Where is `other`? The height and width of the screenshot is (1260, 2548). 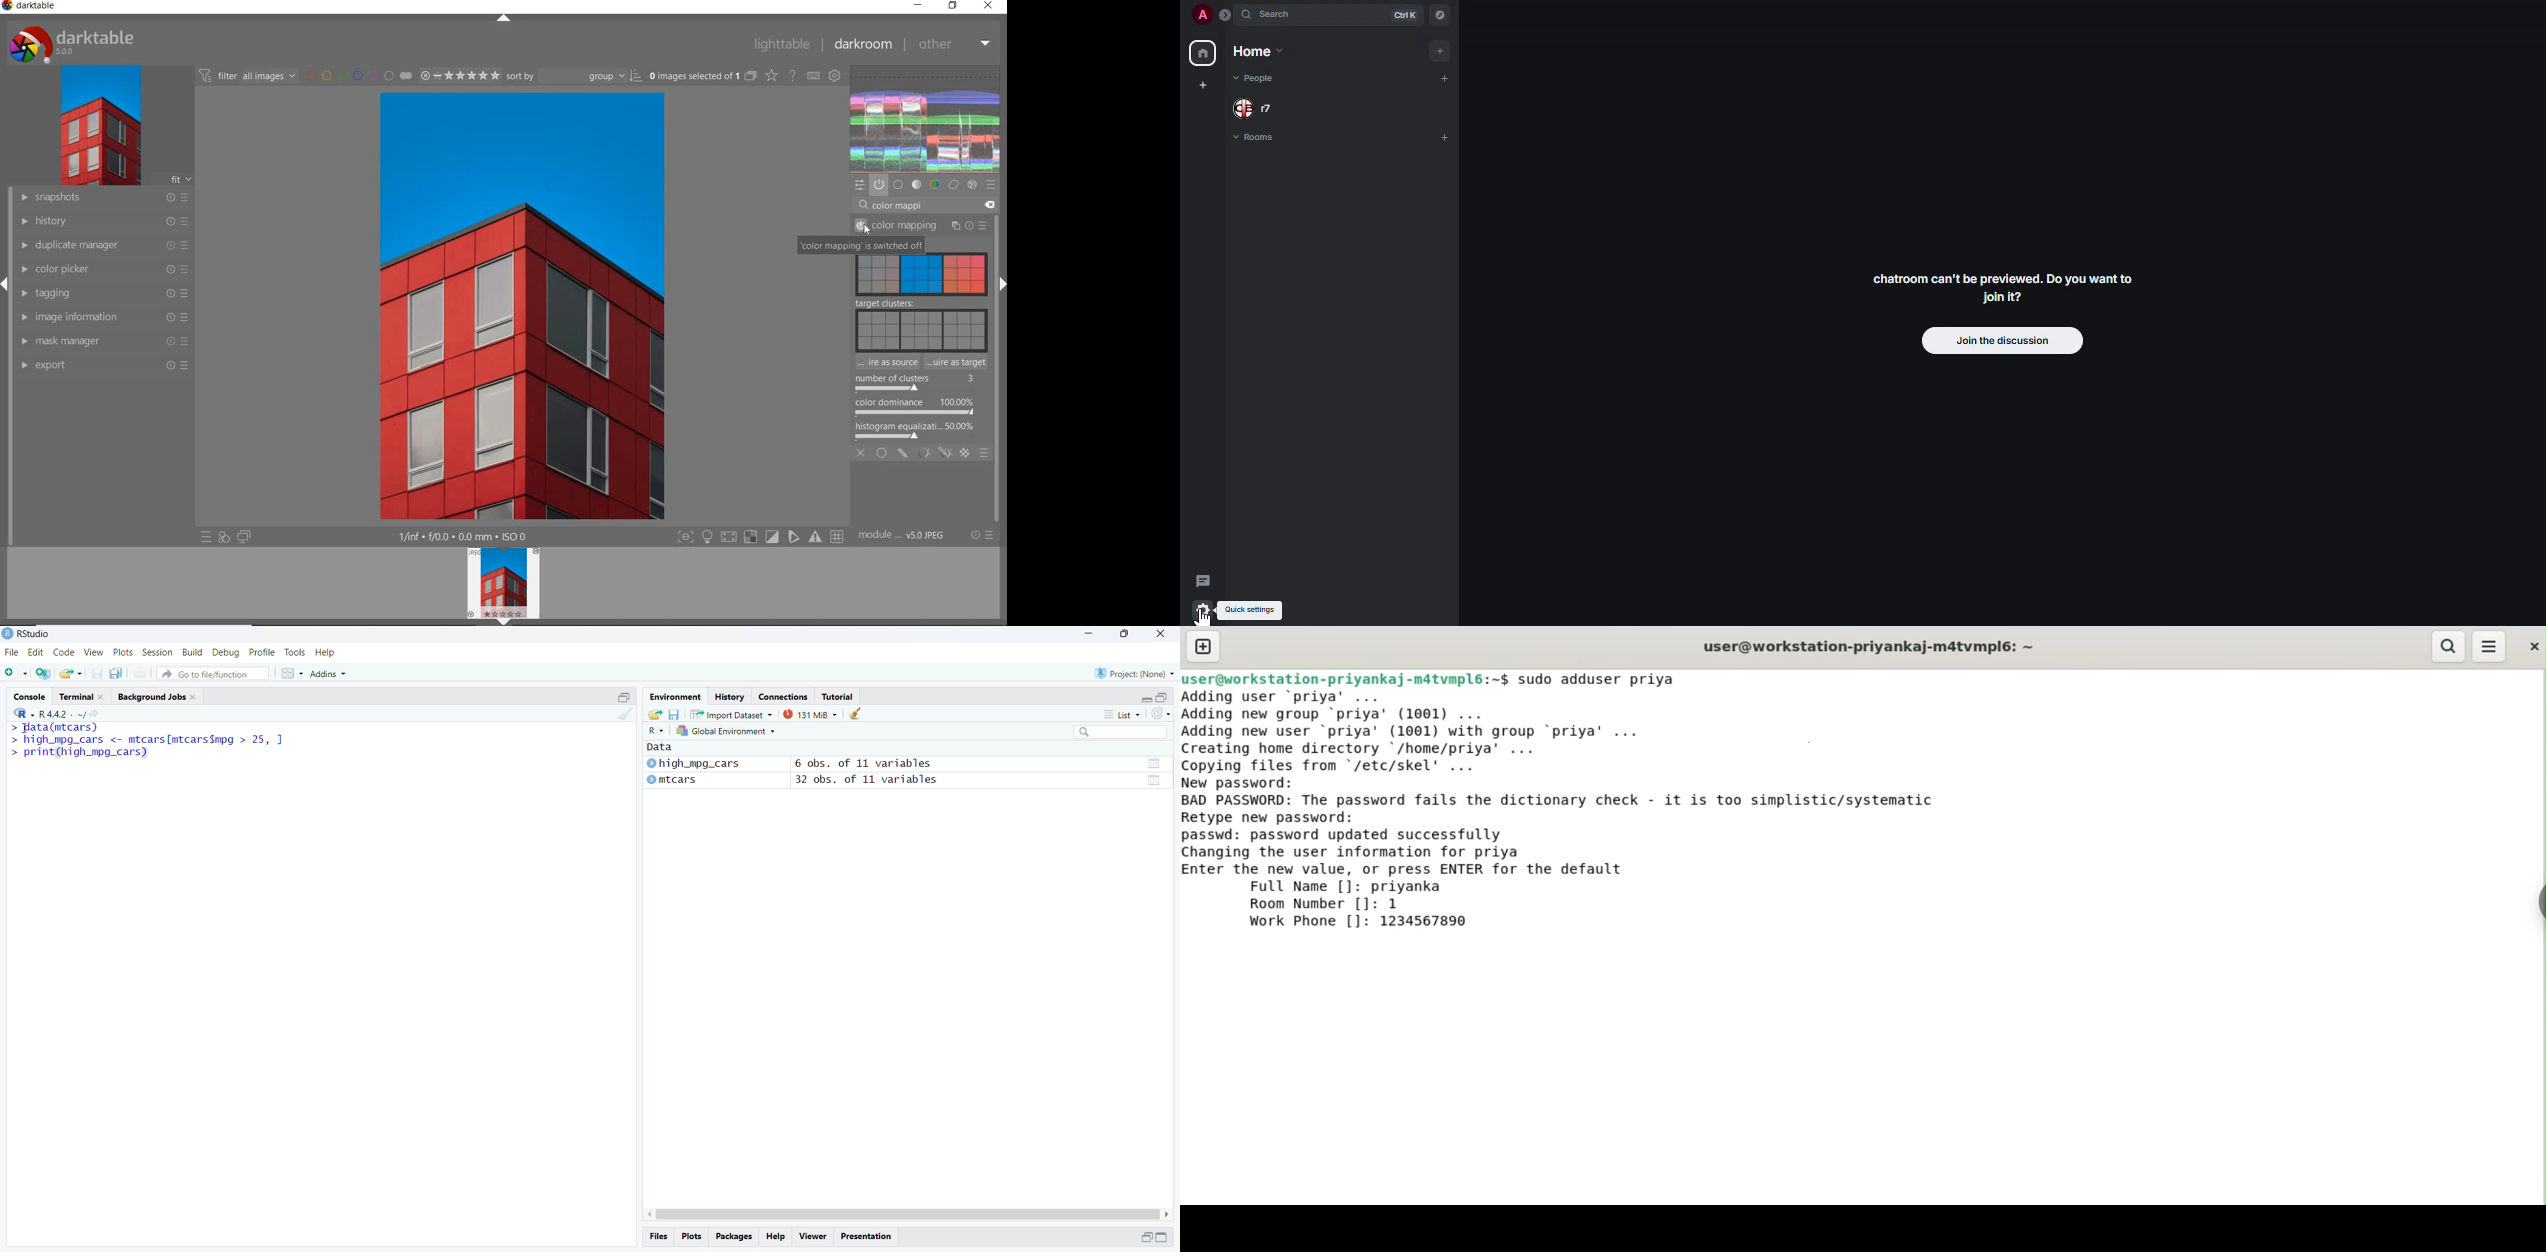 other is located at coordinates (953, 45).